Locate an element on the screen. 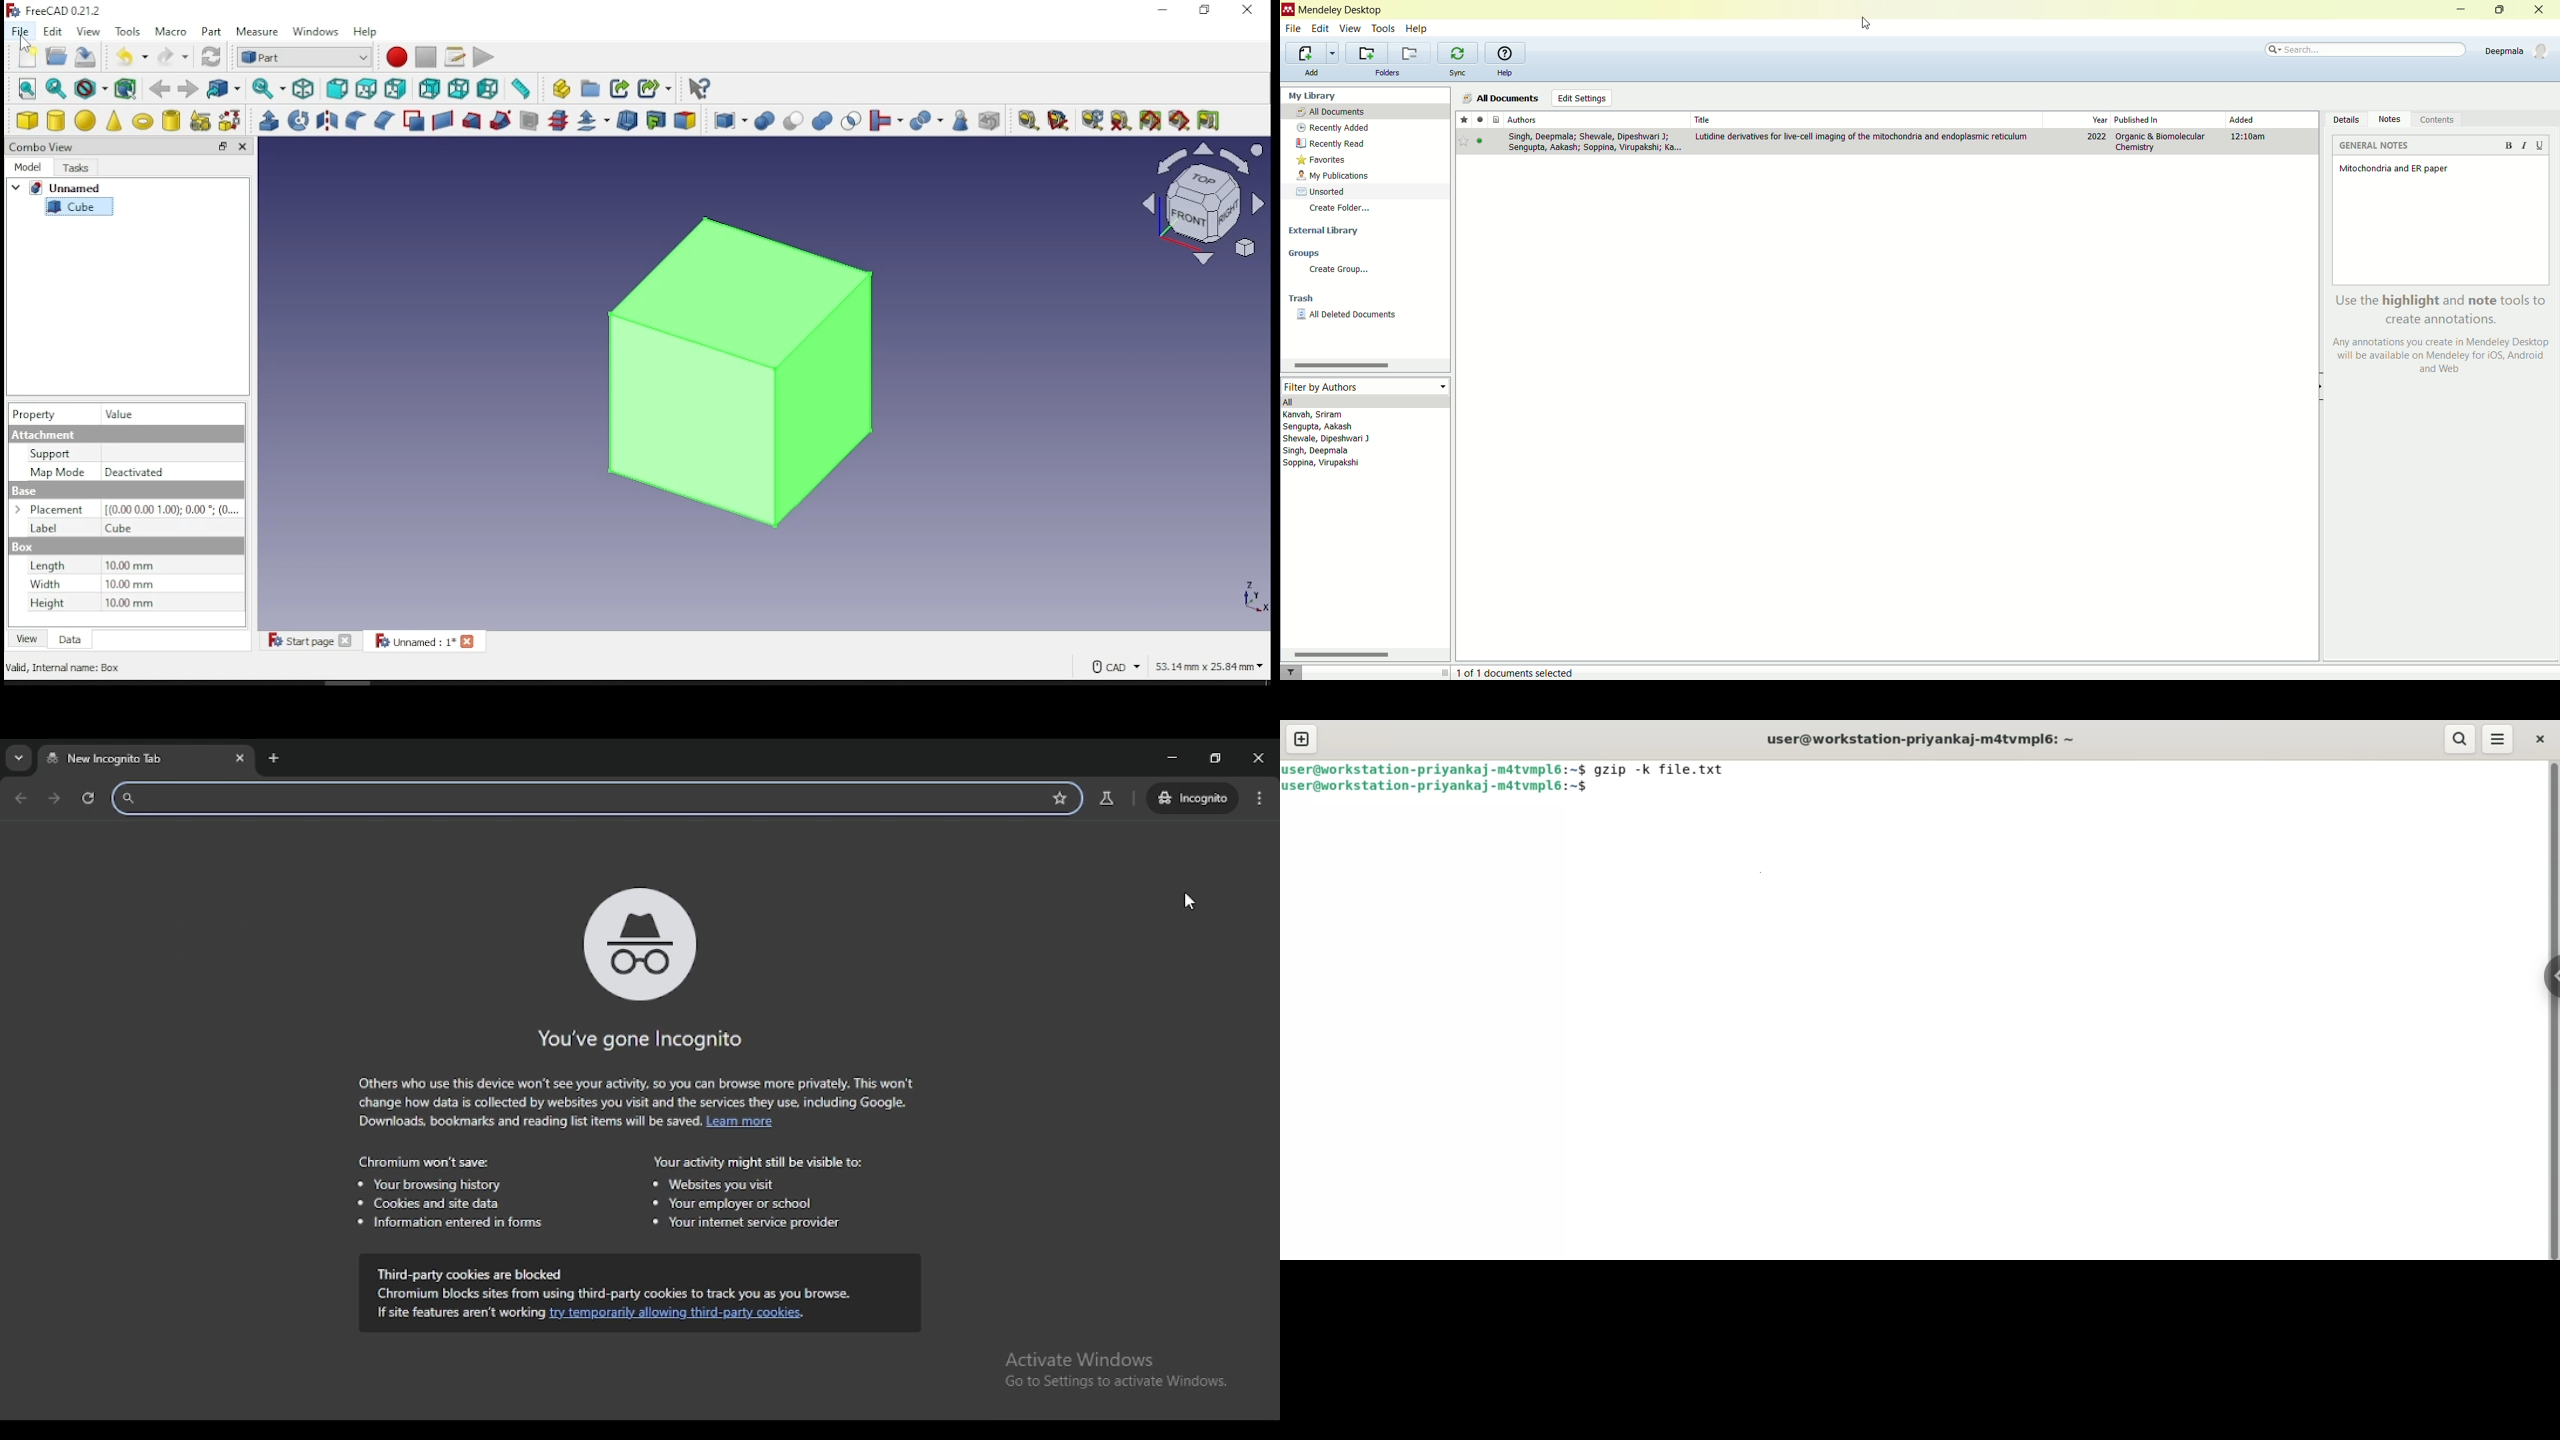 The image size is (2576, 1456). help is located at coordinates (1504, 73).